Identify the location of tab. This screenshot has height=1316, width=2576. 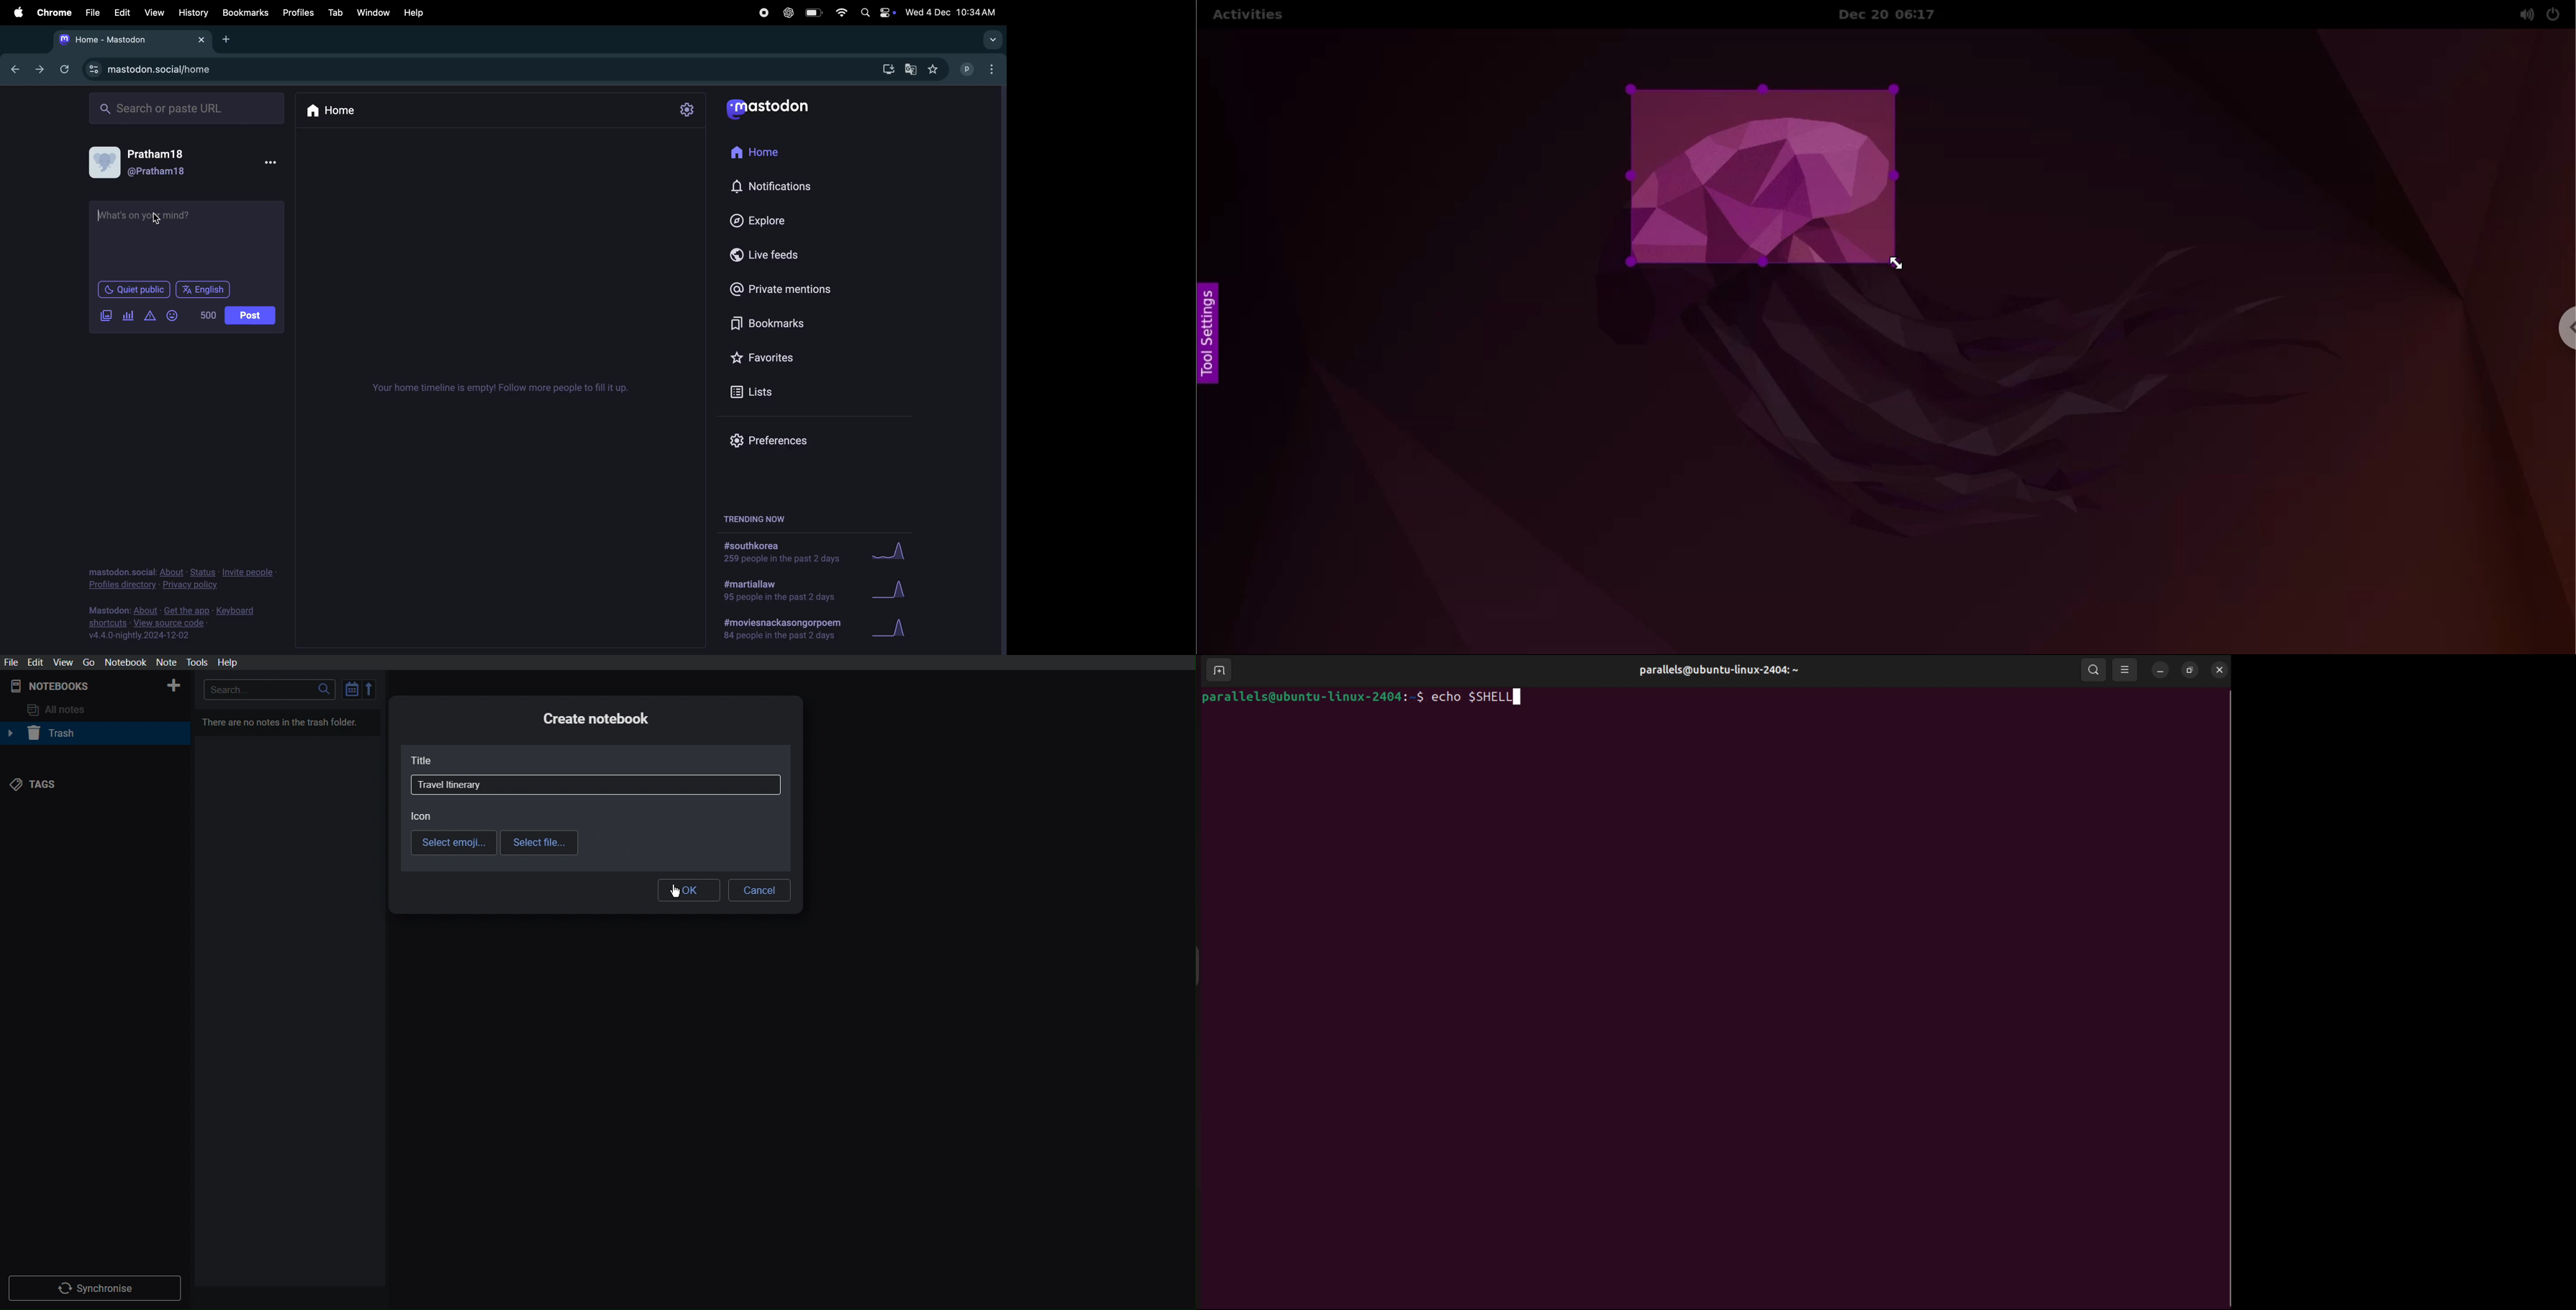
(336, 12).